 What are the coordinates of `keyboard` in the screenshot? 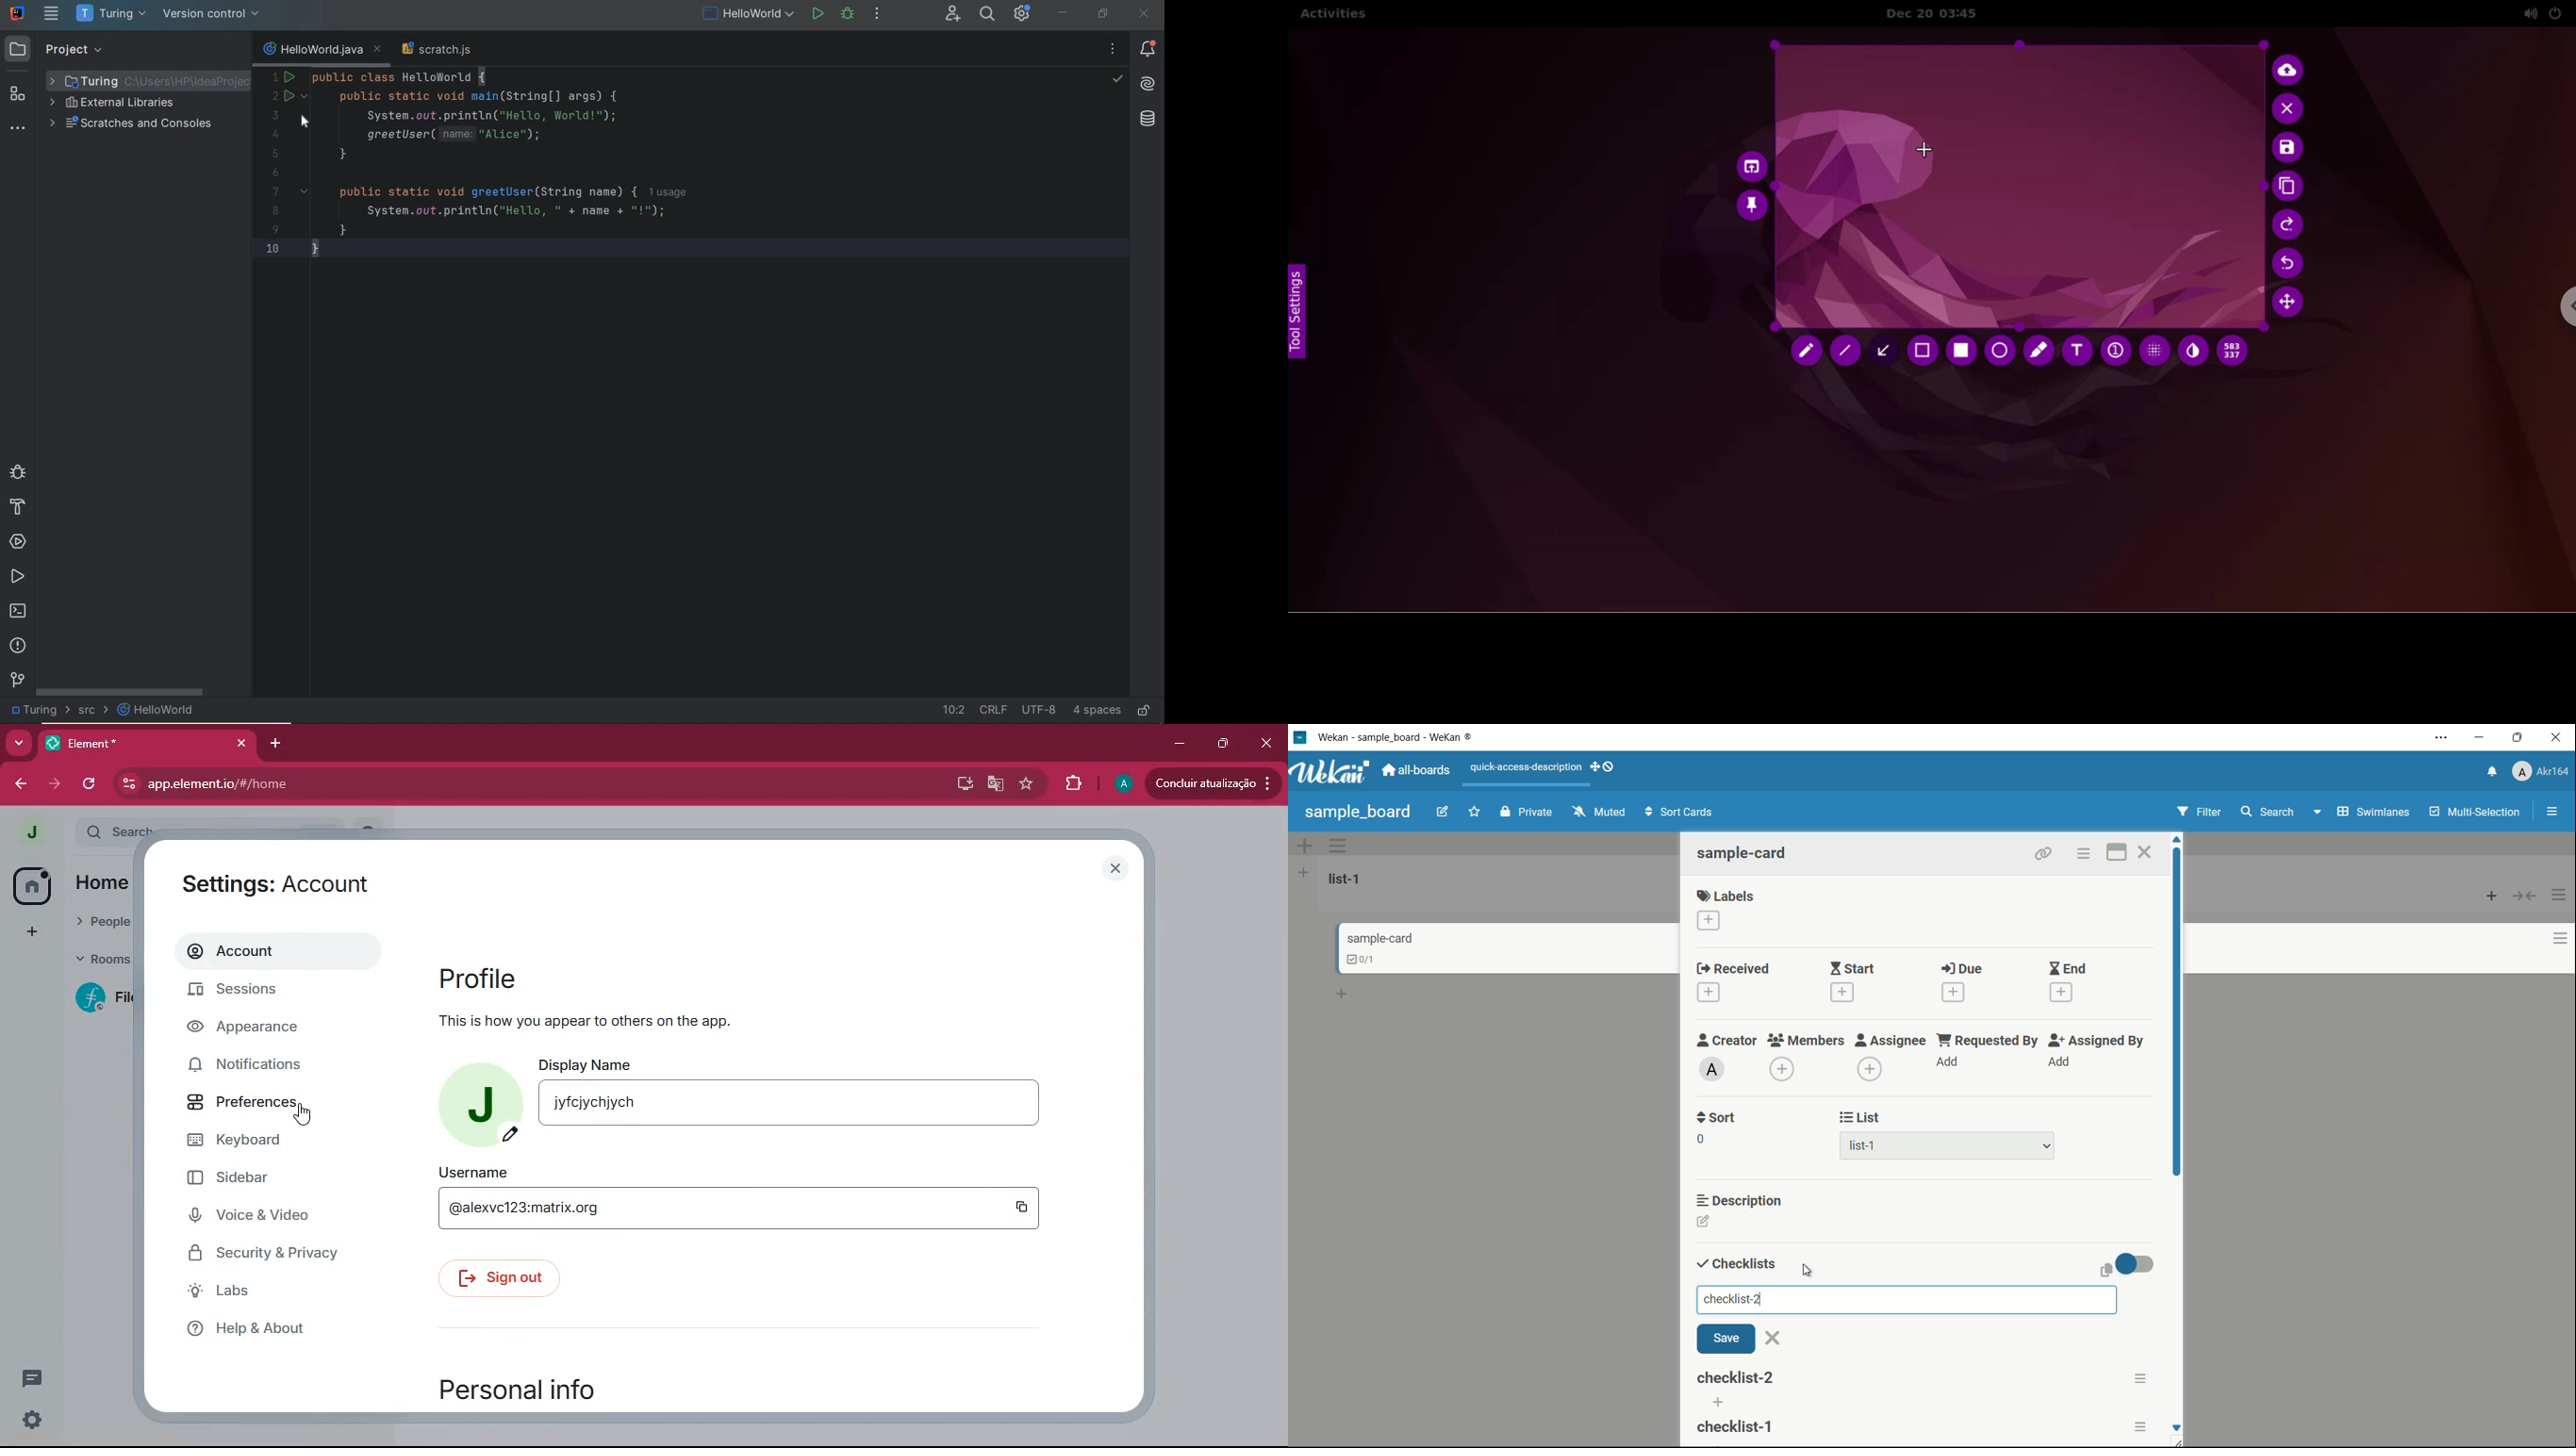 It's located at (256, 1141).